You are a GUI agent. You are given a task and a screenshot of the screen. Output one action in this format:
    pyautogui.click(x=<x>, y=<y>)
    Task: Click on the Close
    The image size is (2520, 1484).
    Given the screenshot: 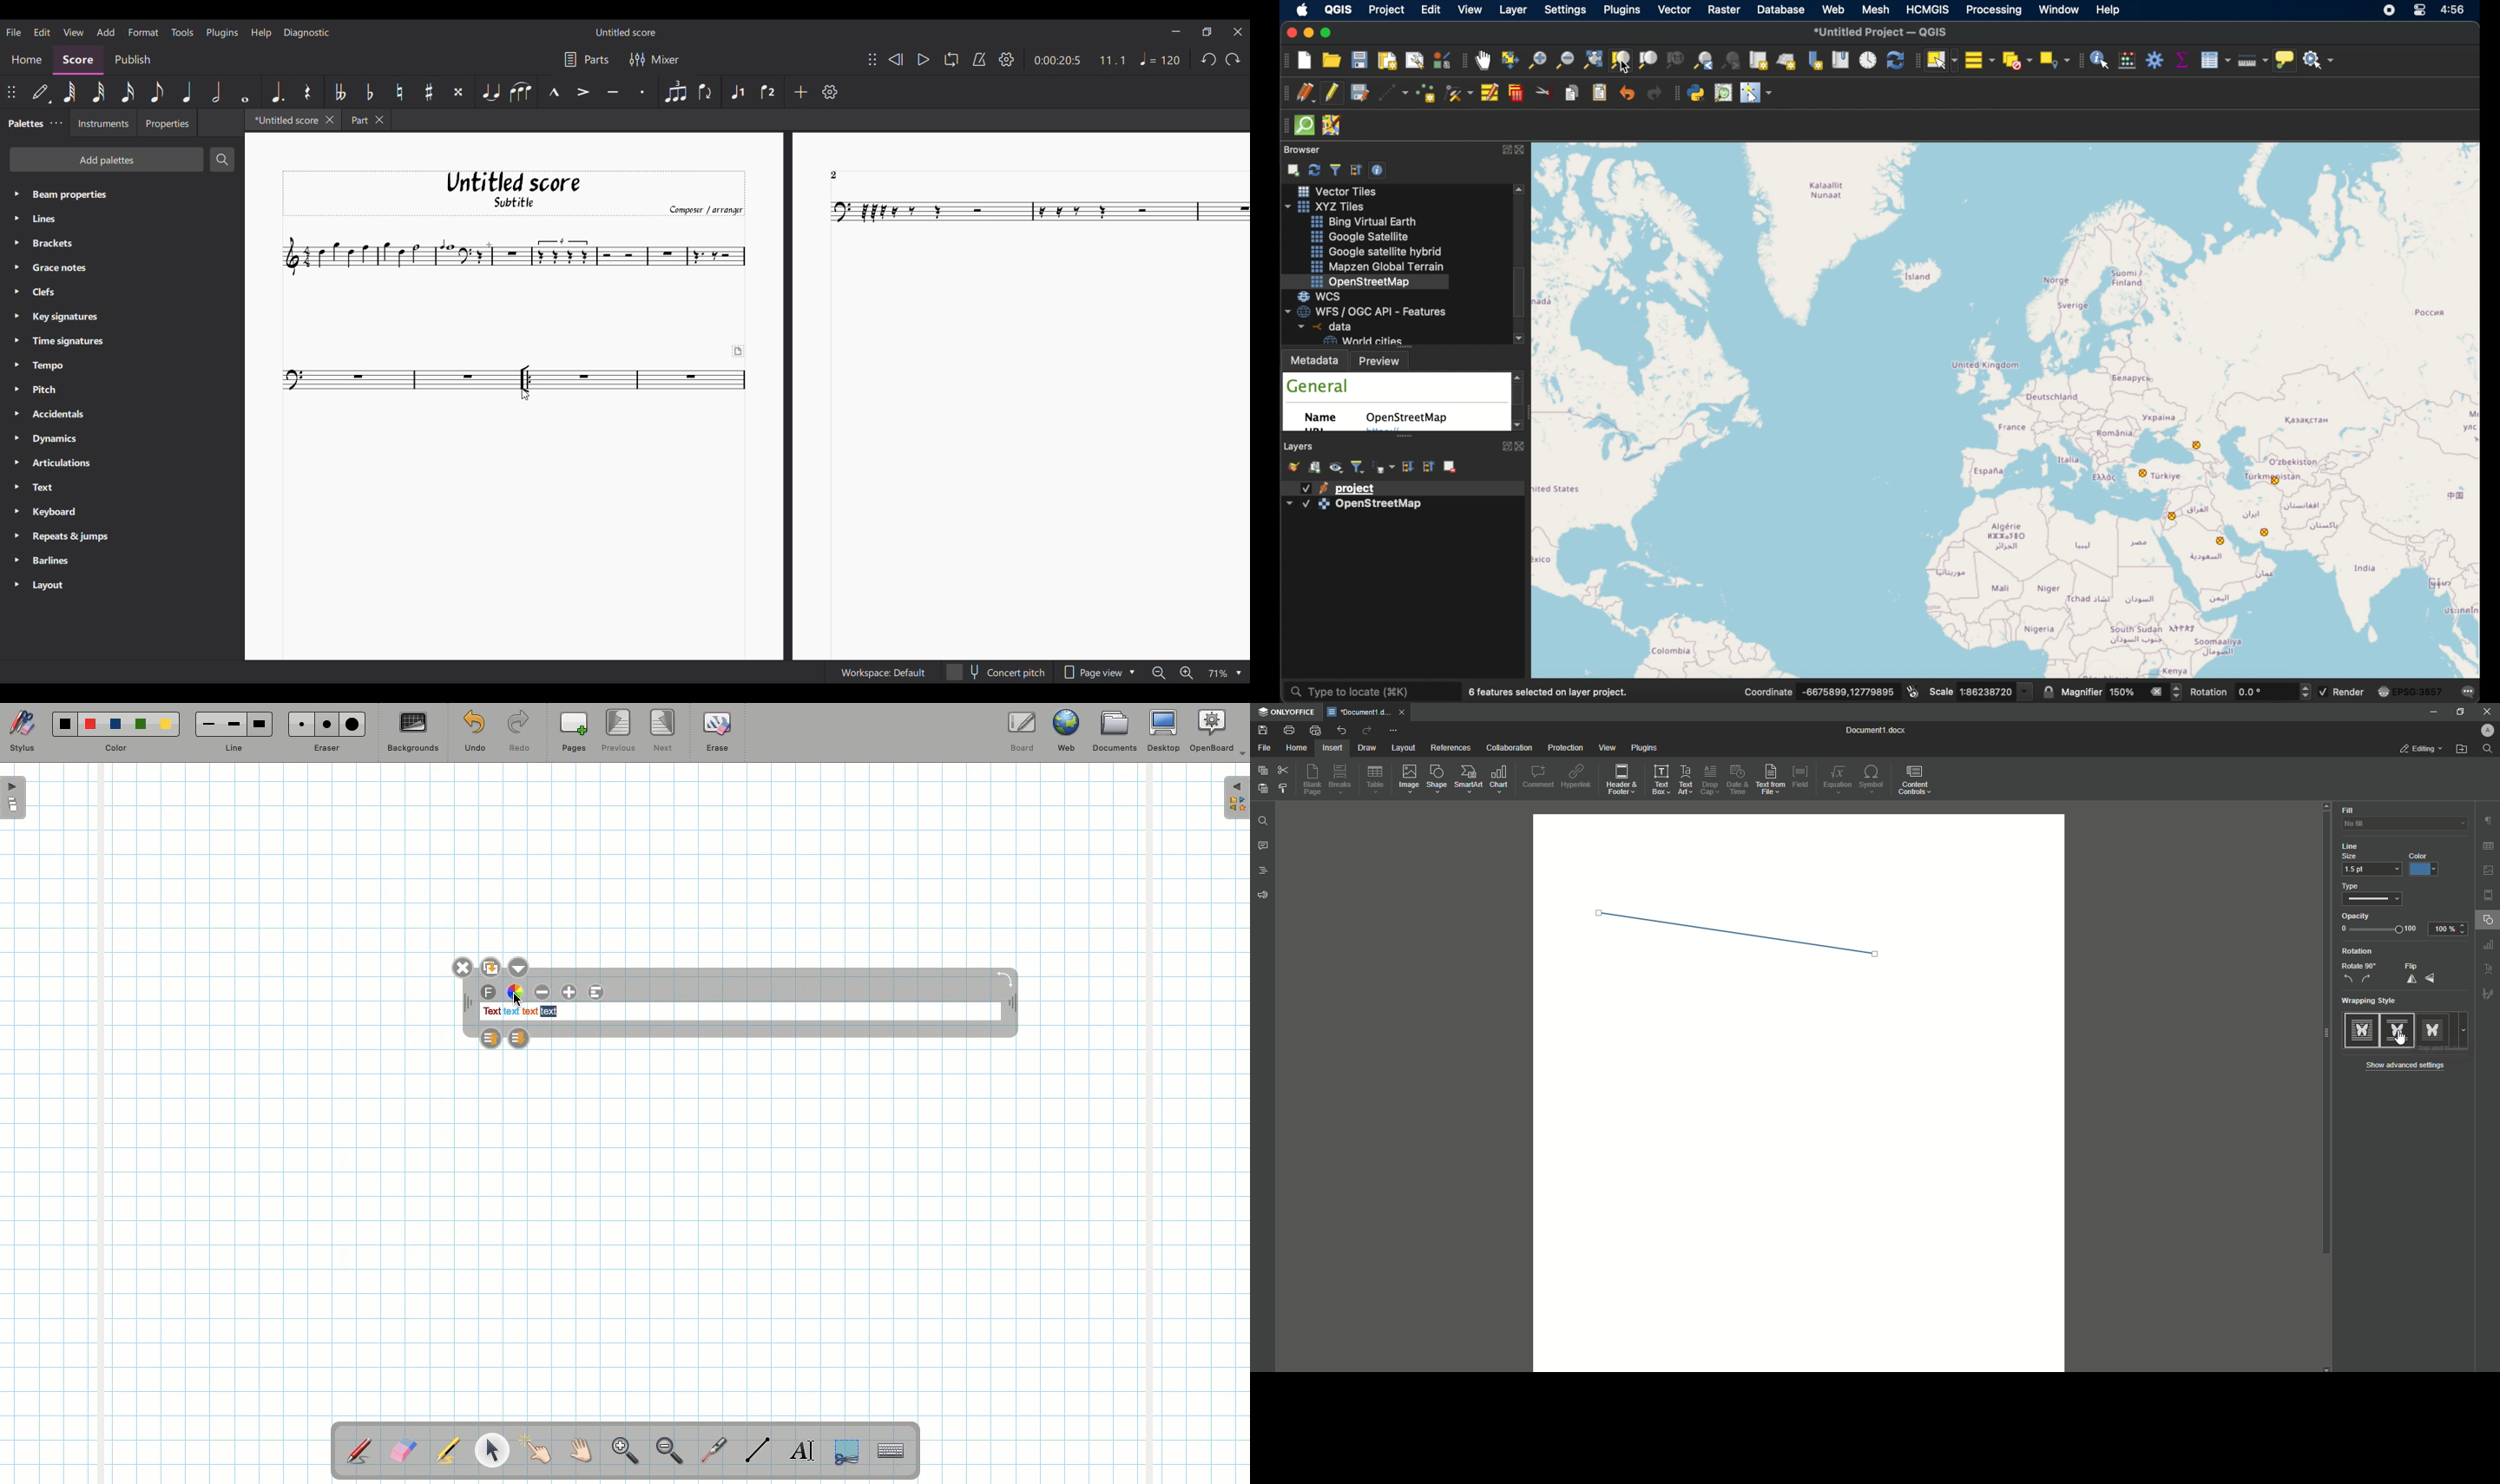 What is the action you would take?
    pyautogui.click(x=461, y=968)
    